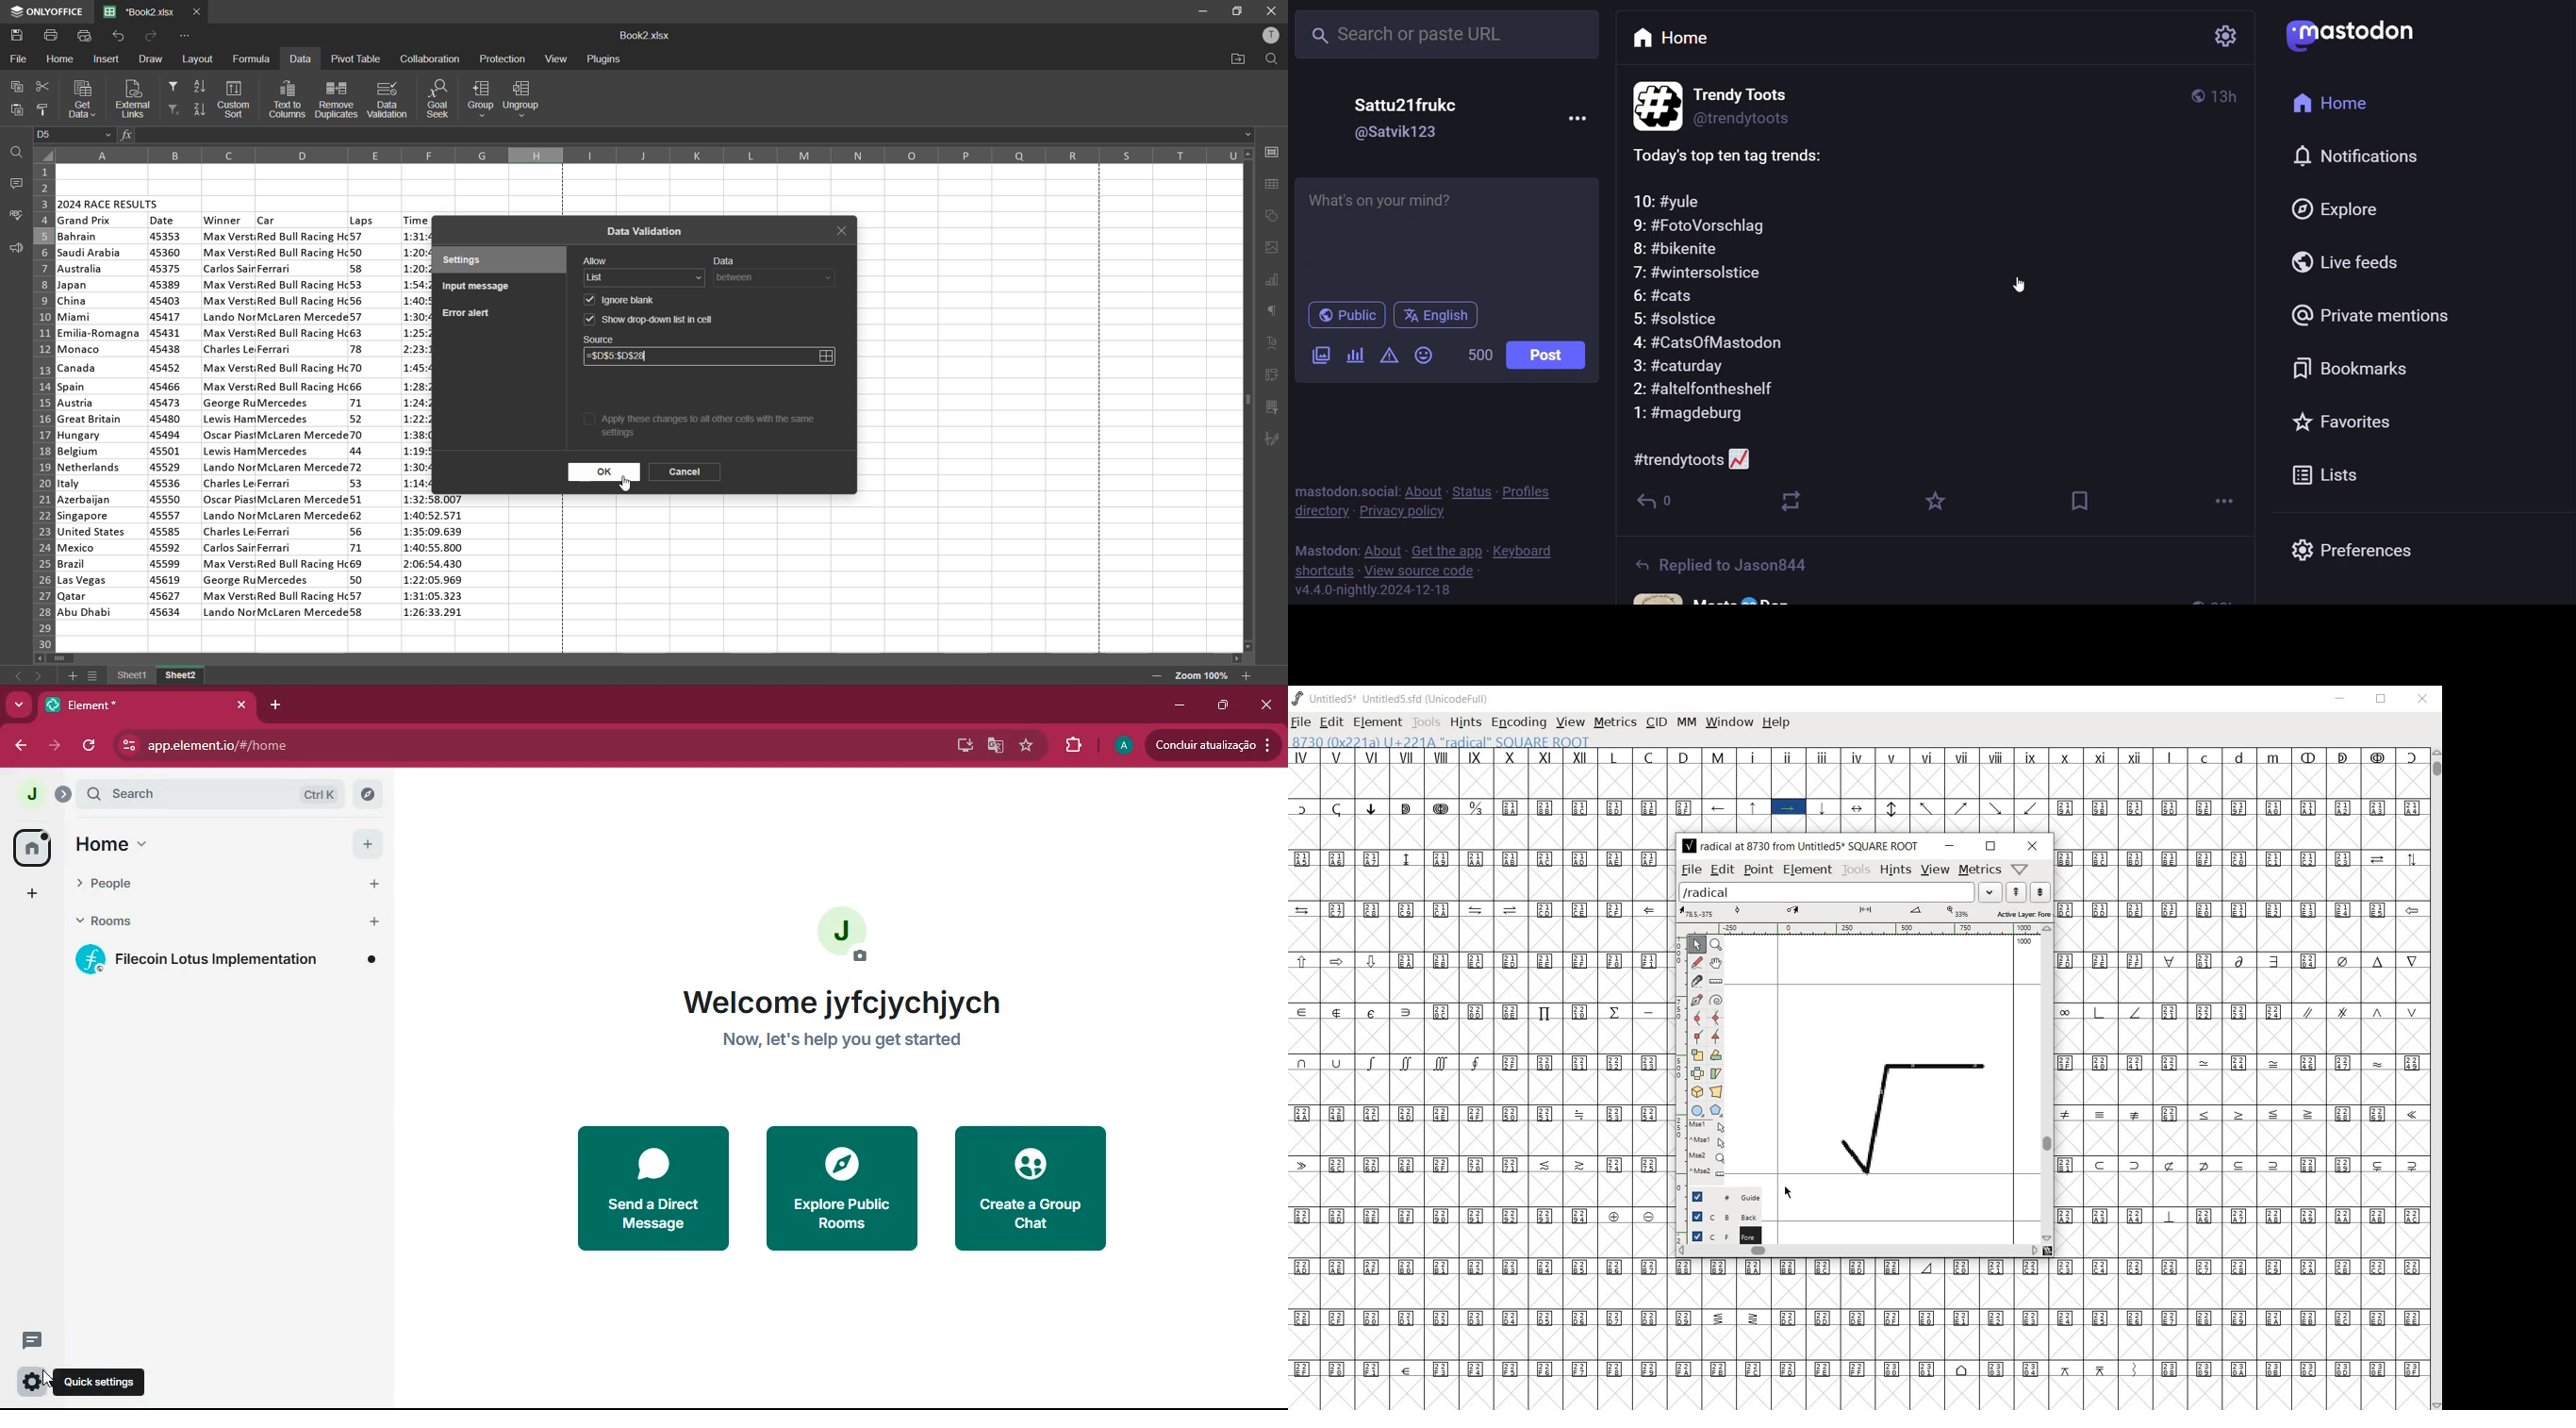  Describe the element at coordinates (1225, 705) in the screenshot. I see `maximize` at that location.